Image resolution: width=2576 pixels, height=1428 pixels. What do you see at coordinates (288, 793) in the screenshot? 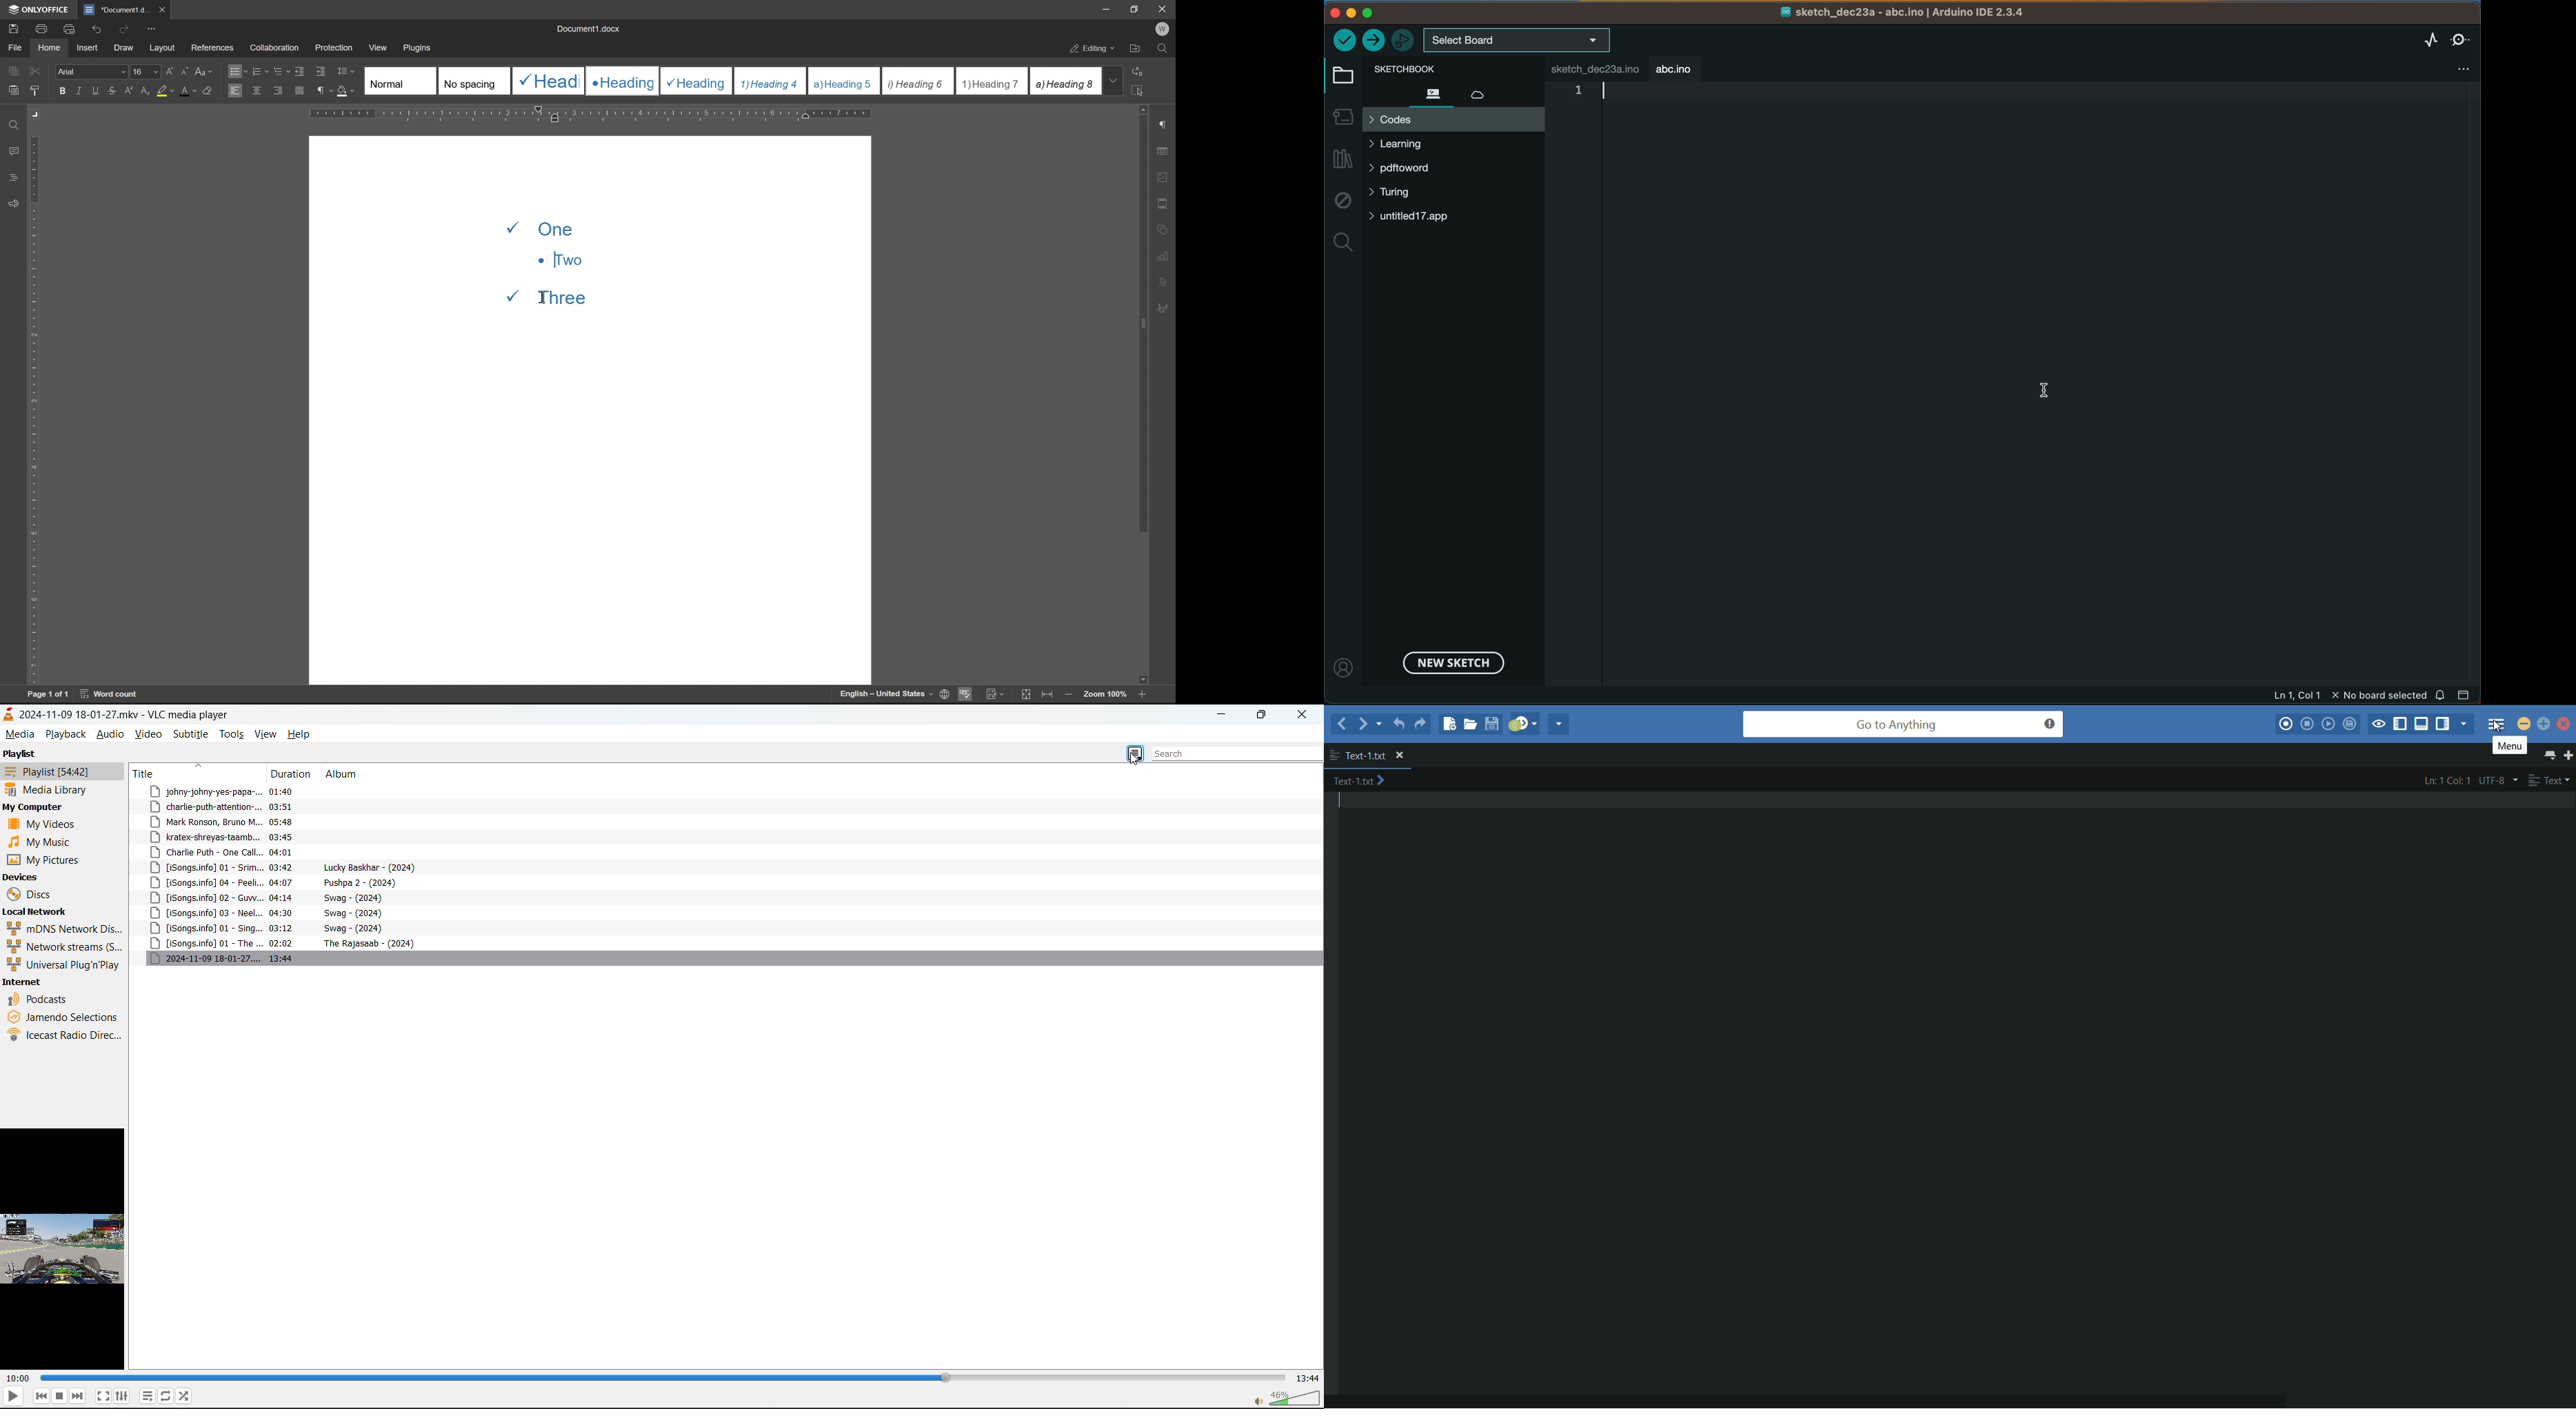
I see `track title, duration and album` at bounding box center [288, 793].